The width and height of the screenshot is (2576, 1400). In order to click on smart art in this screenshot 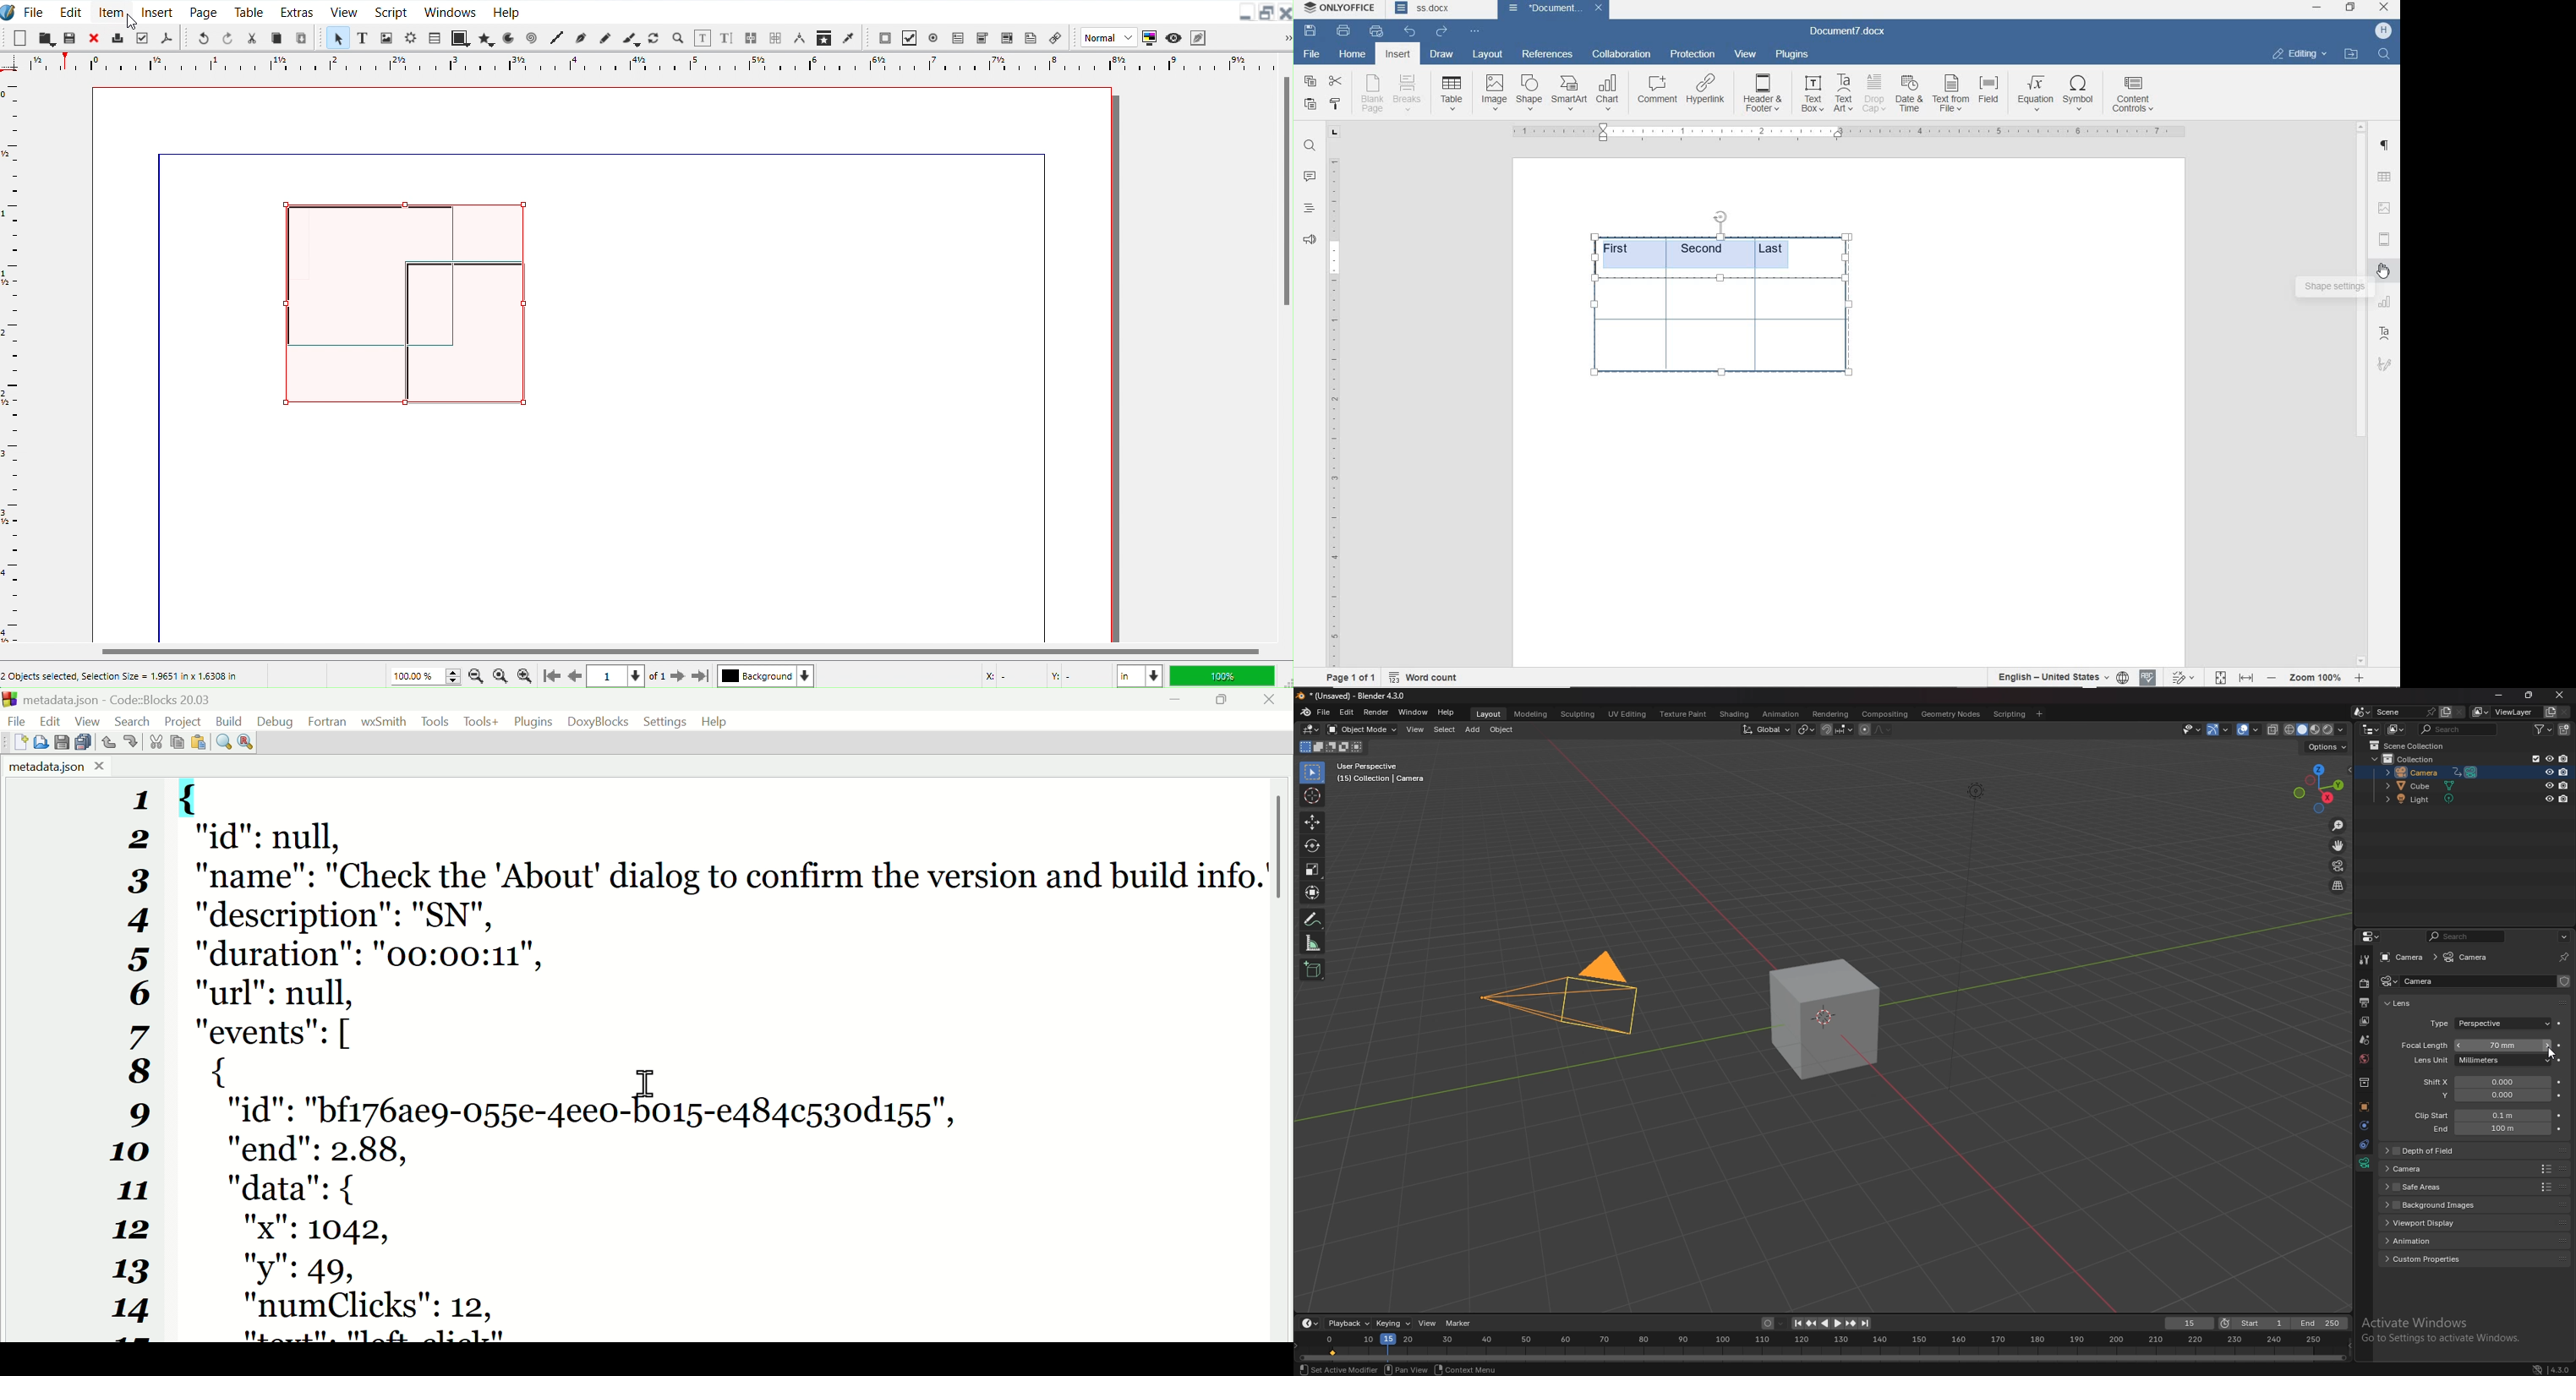, I will do `click(1569, 94)`.